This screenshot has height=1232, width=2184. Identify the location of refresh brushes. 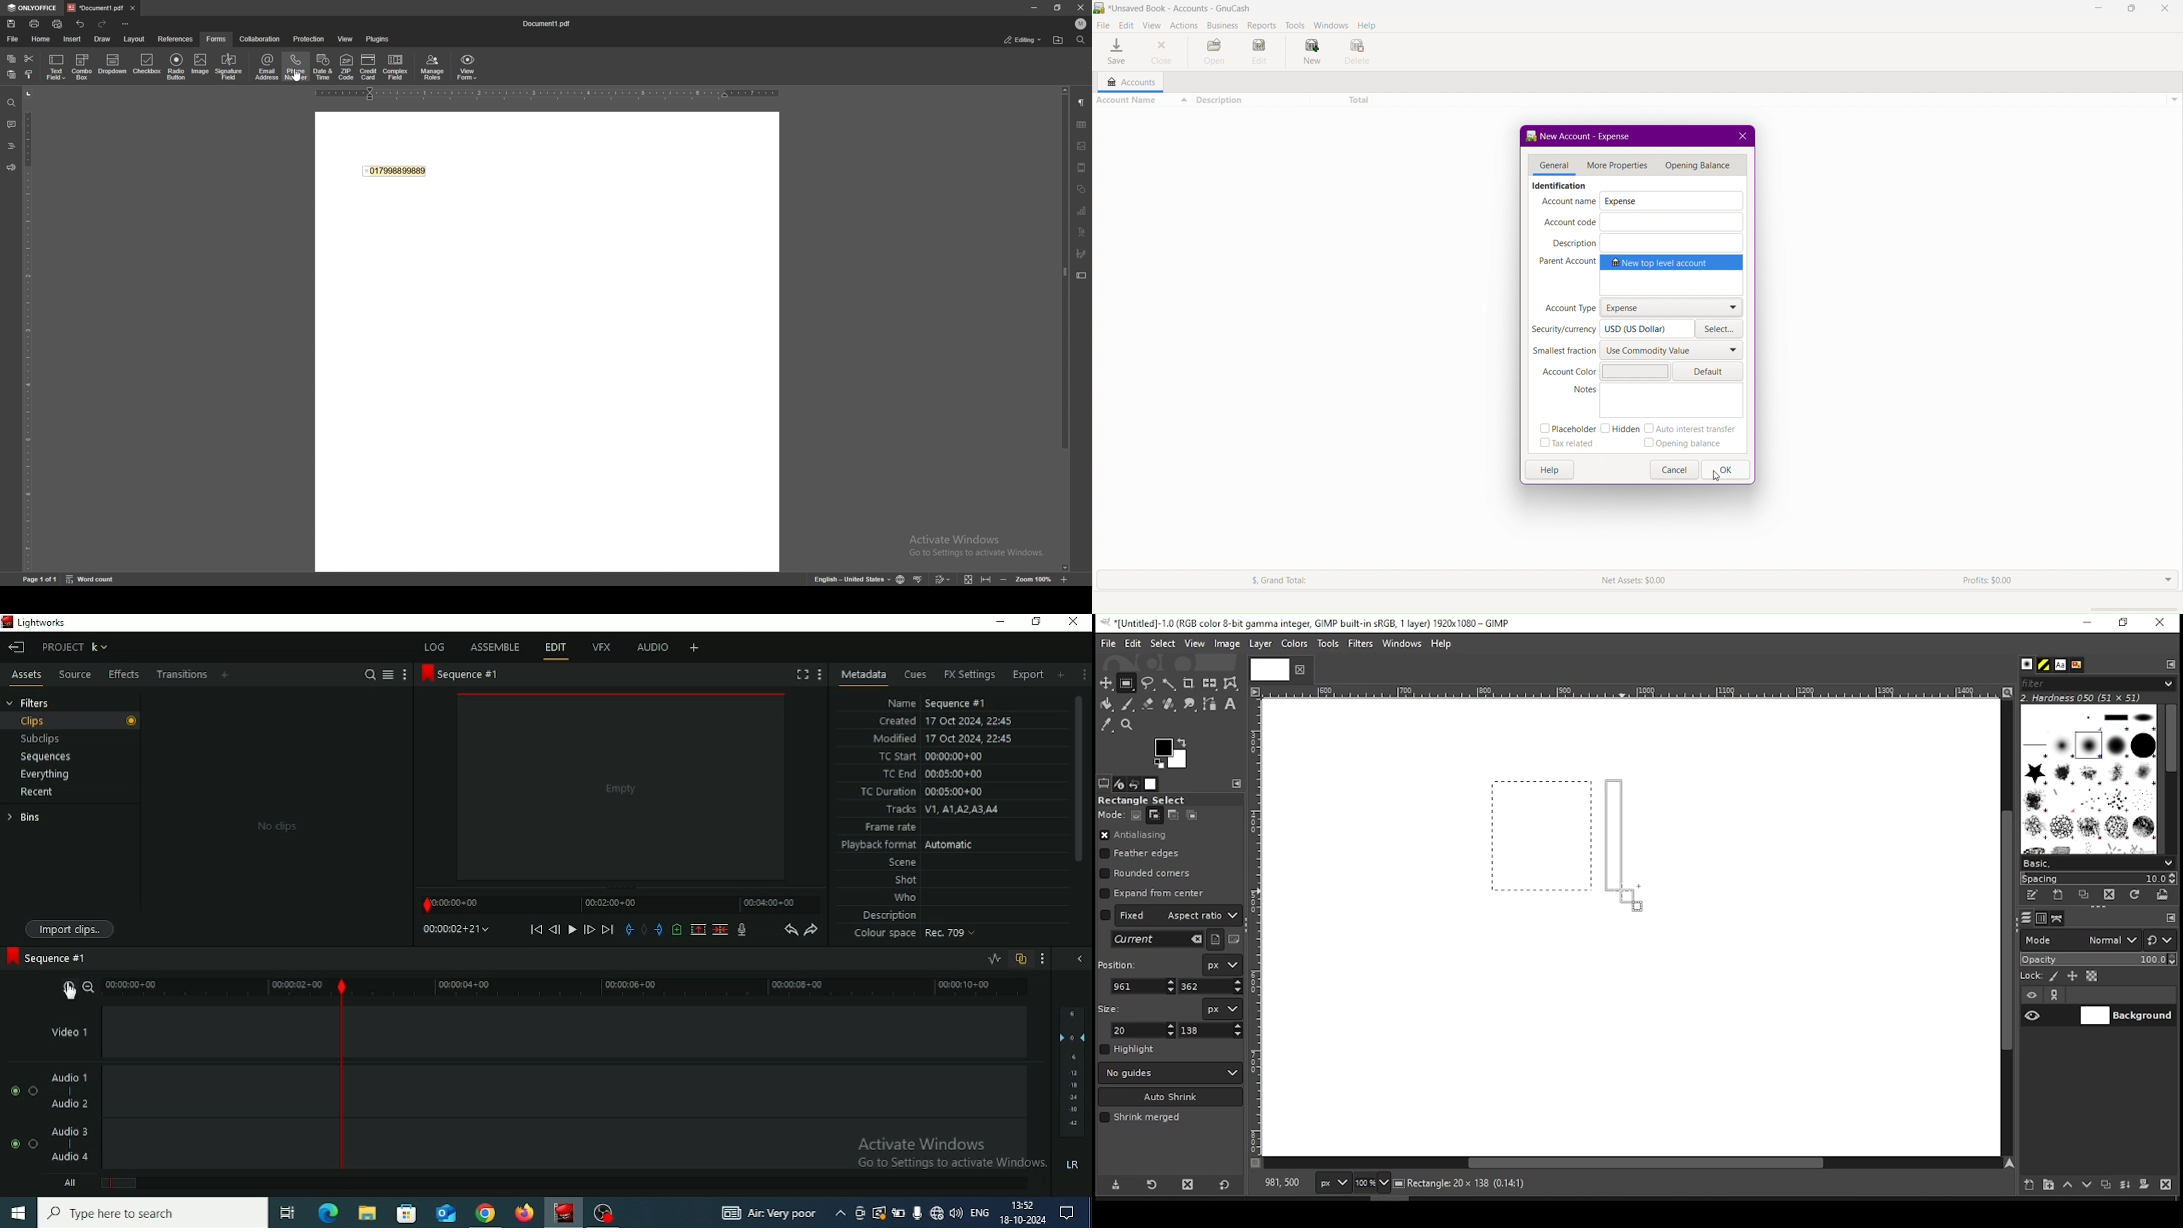
(2134, 896).